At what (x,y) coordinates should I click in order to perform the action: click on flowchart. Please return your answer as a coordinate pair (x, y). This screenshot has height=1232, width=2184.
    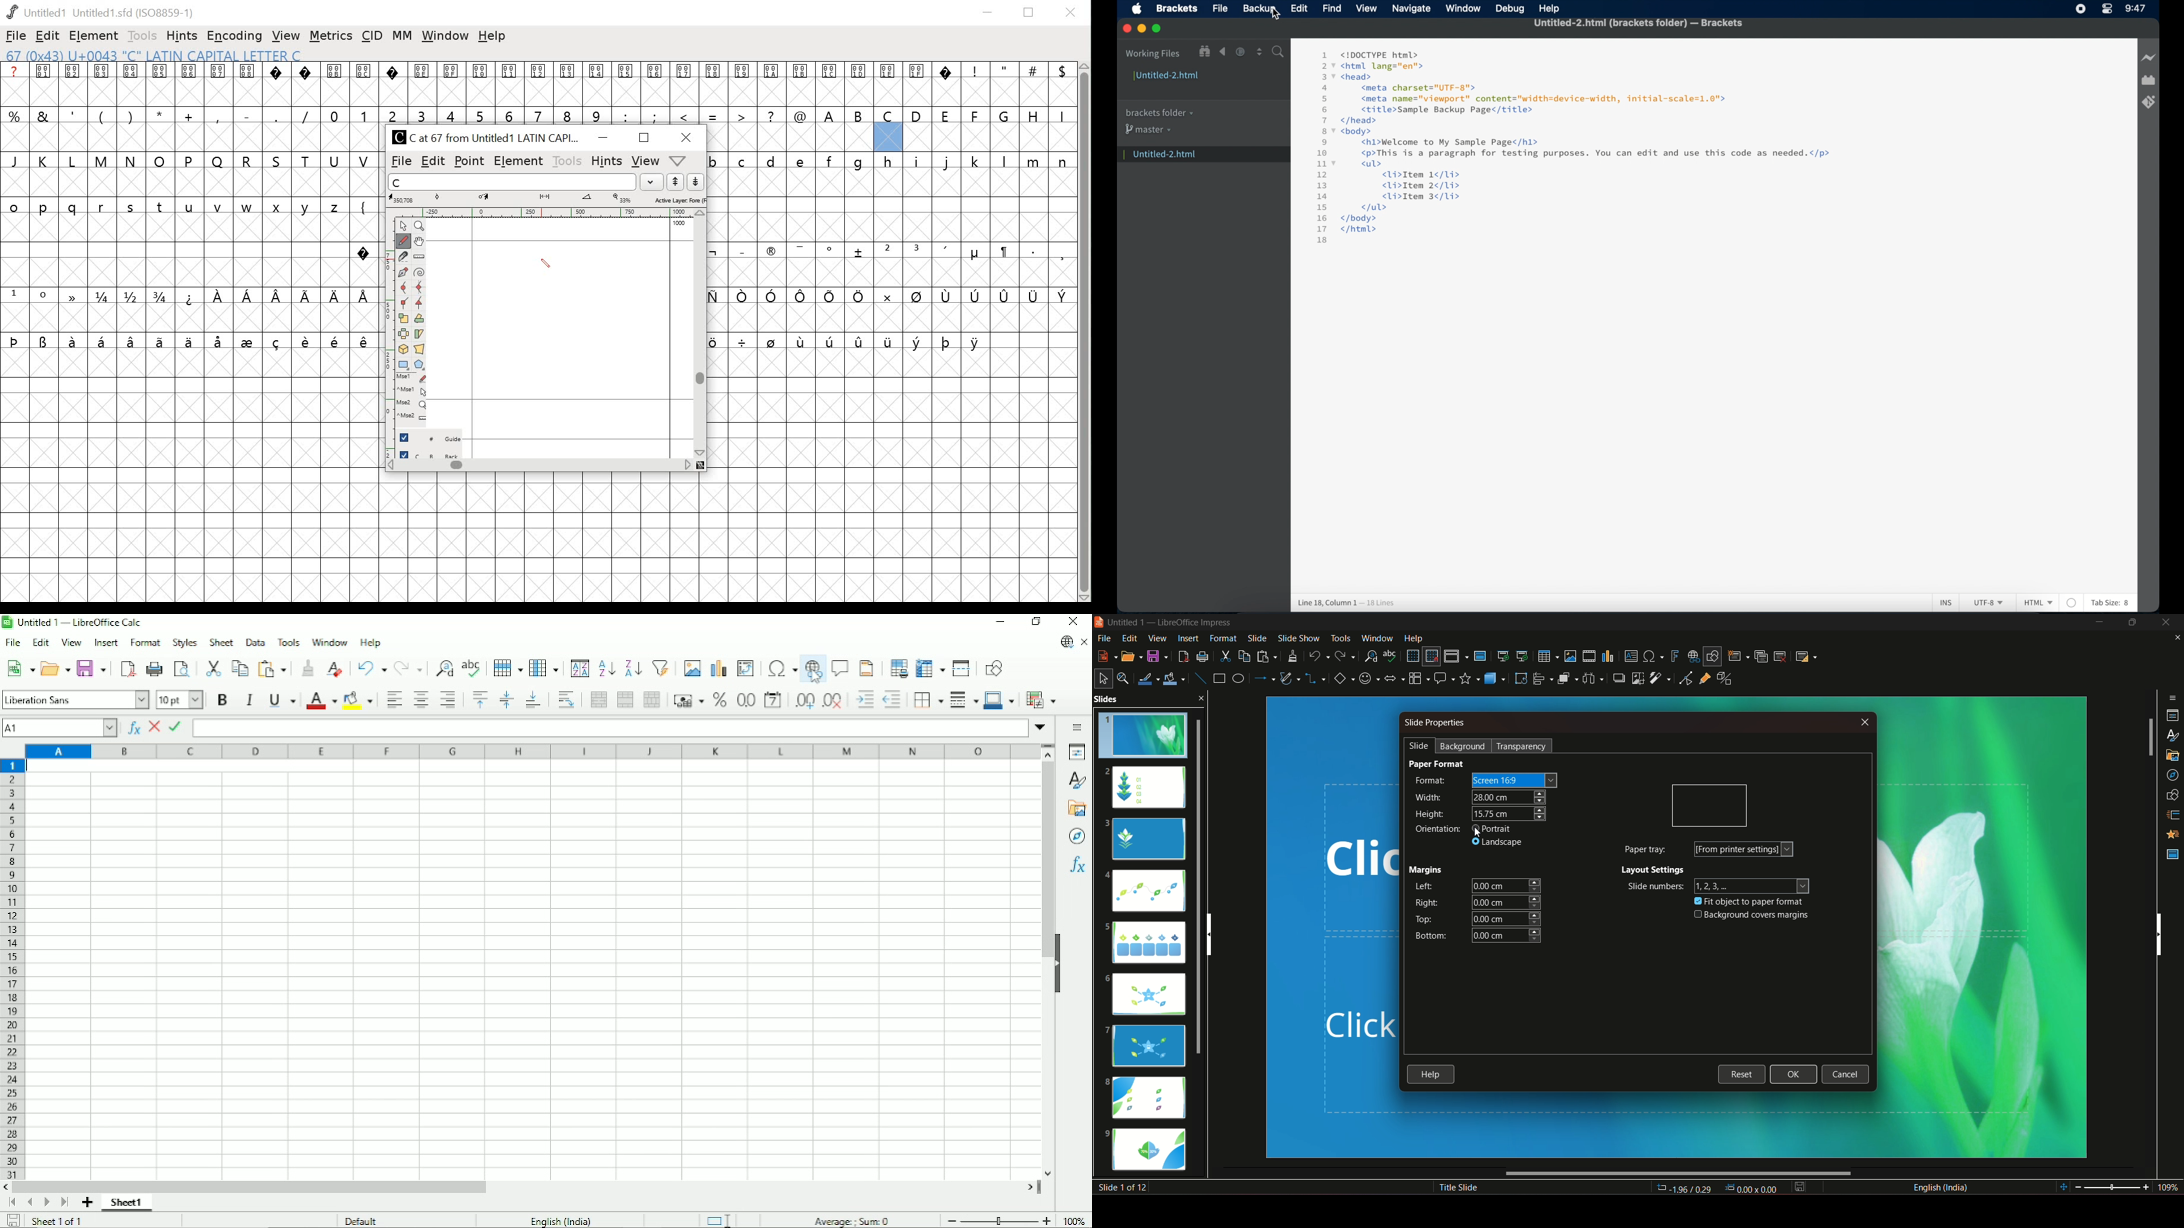
    Looking at the image, I should click on (1418, 677).